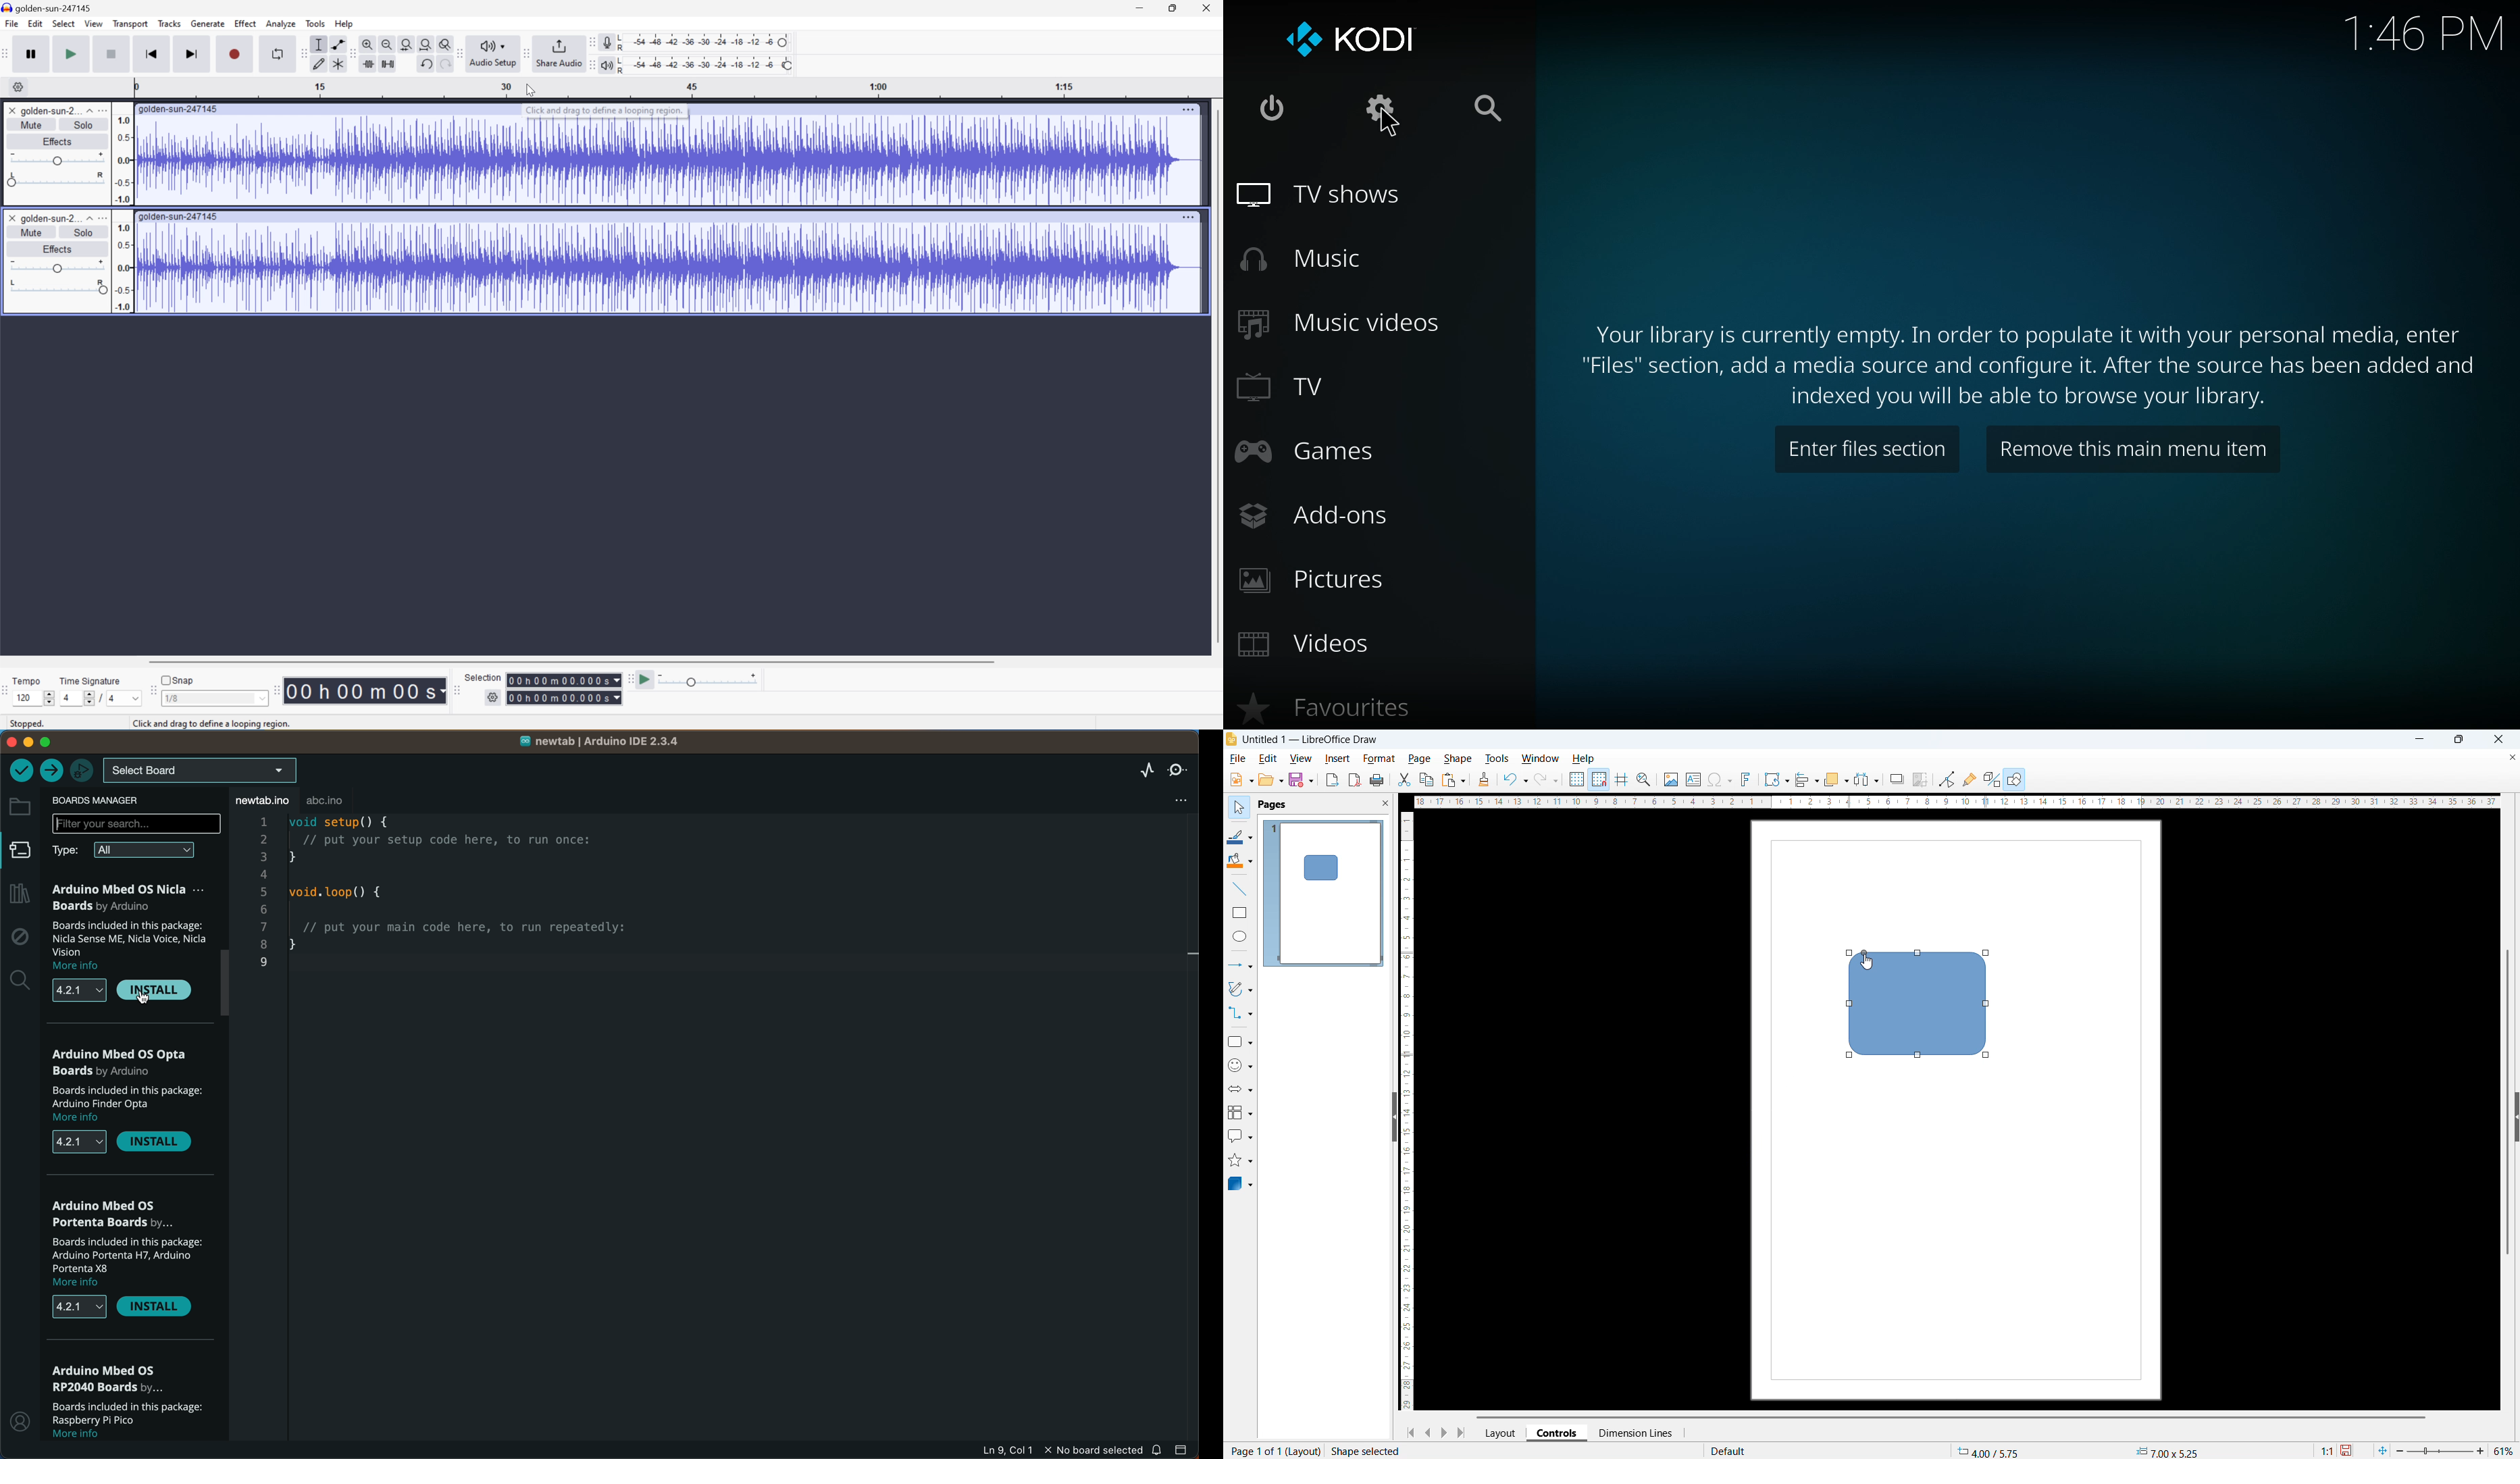 This screenshot has height=1484, width=2520. I want to click on Record meter, so click(605, 40).